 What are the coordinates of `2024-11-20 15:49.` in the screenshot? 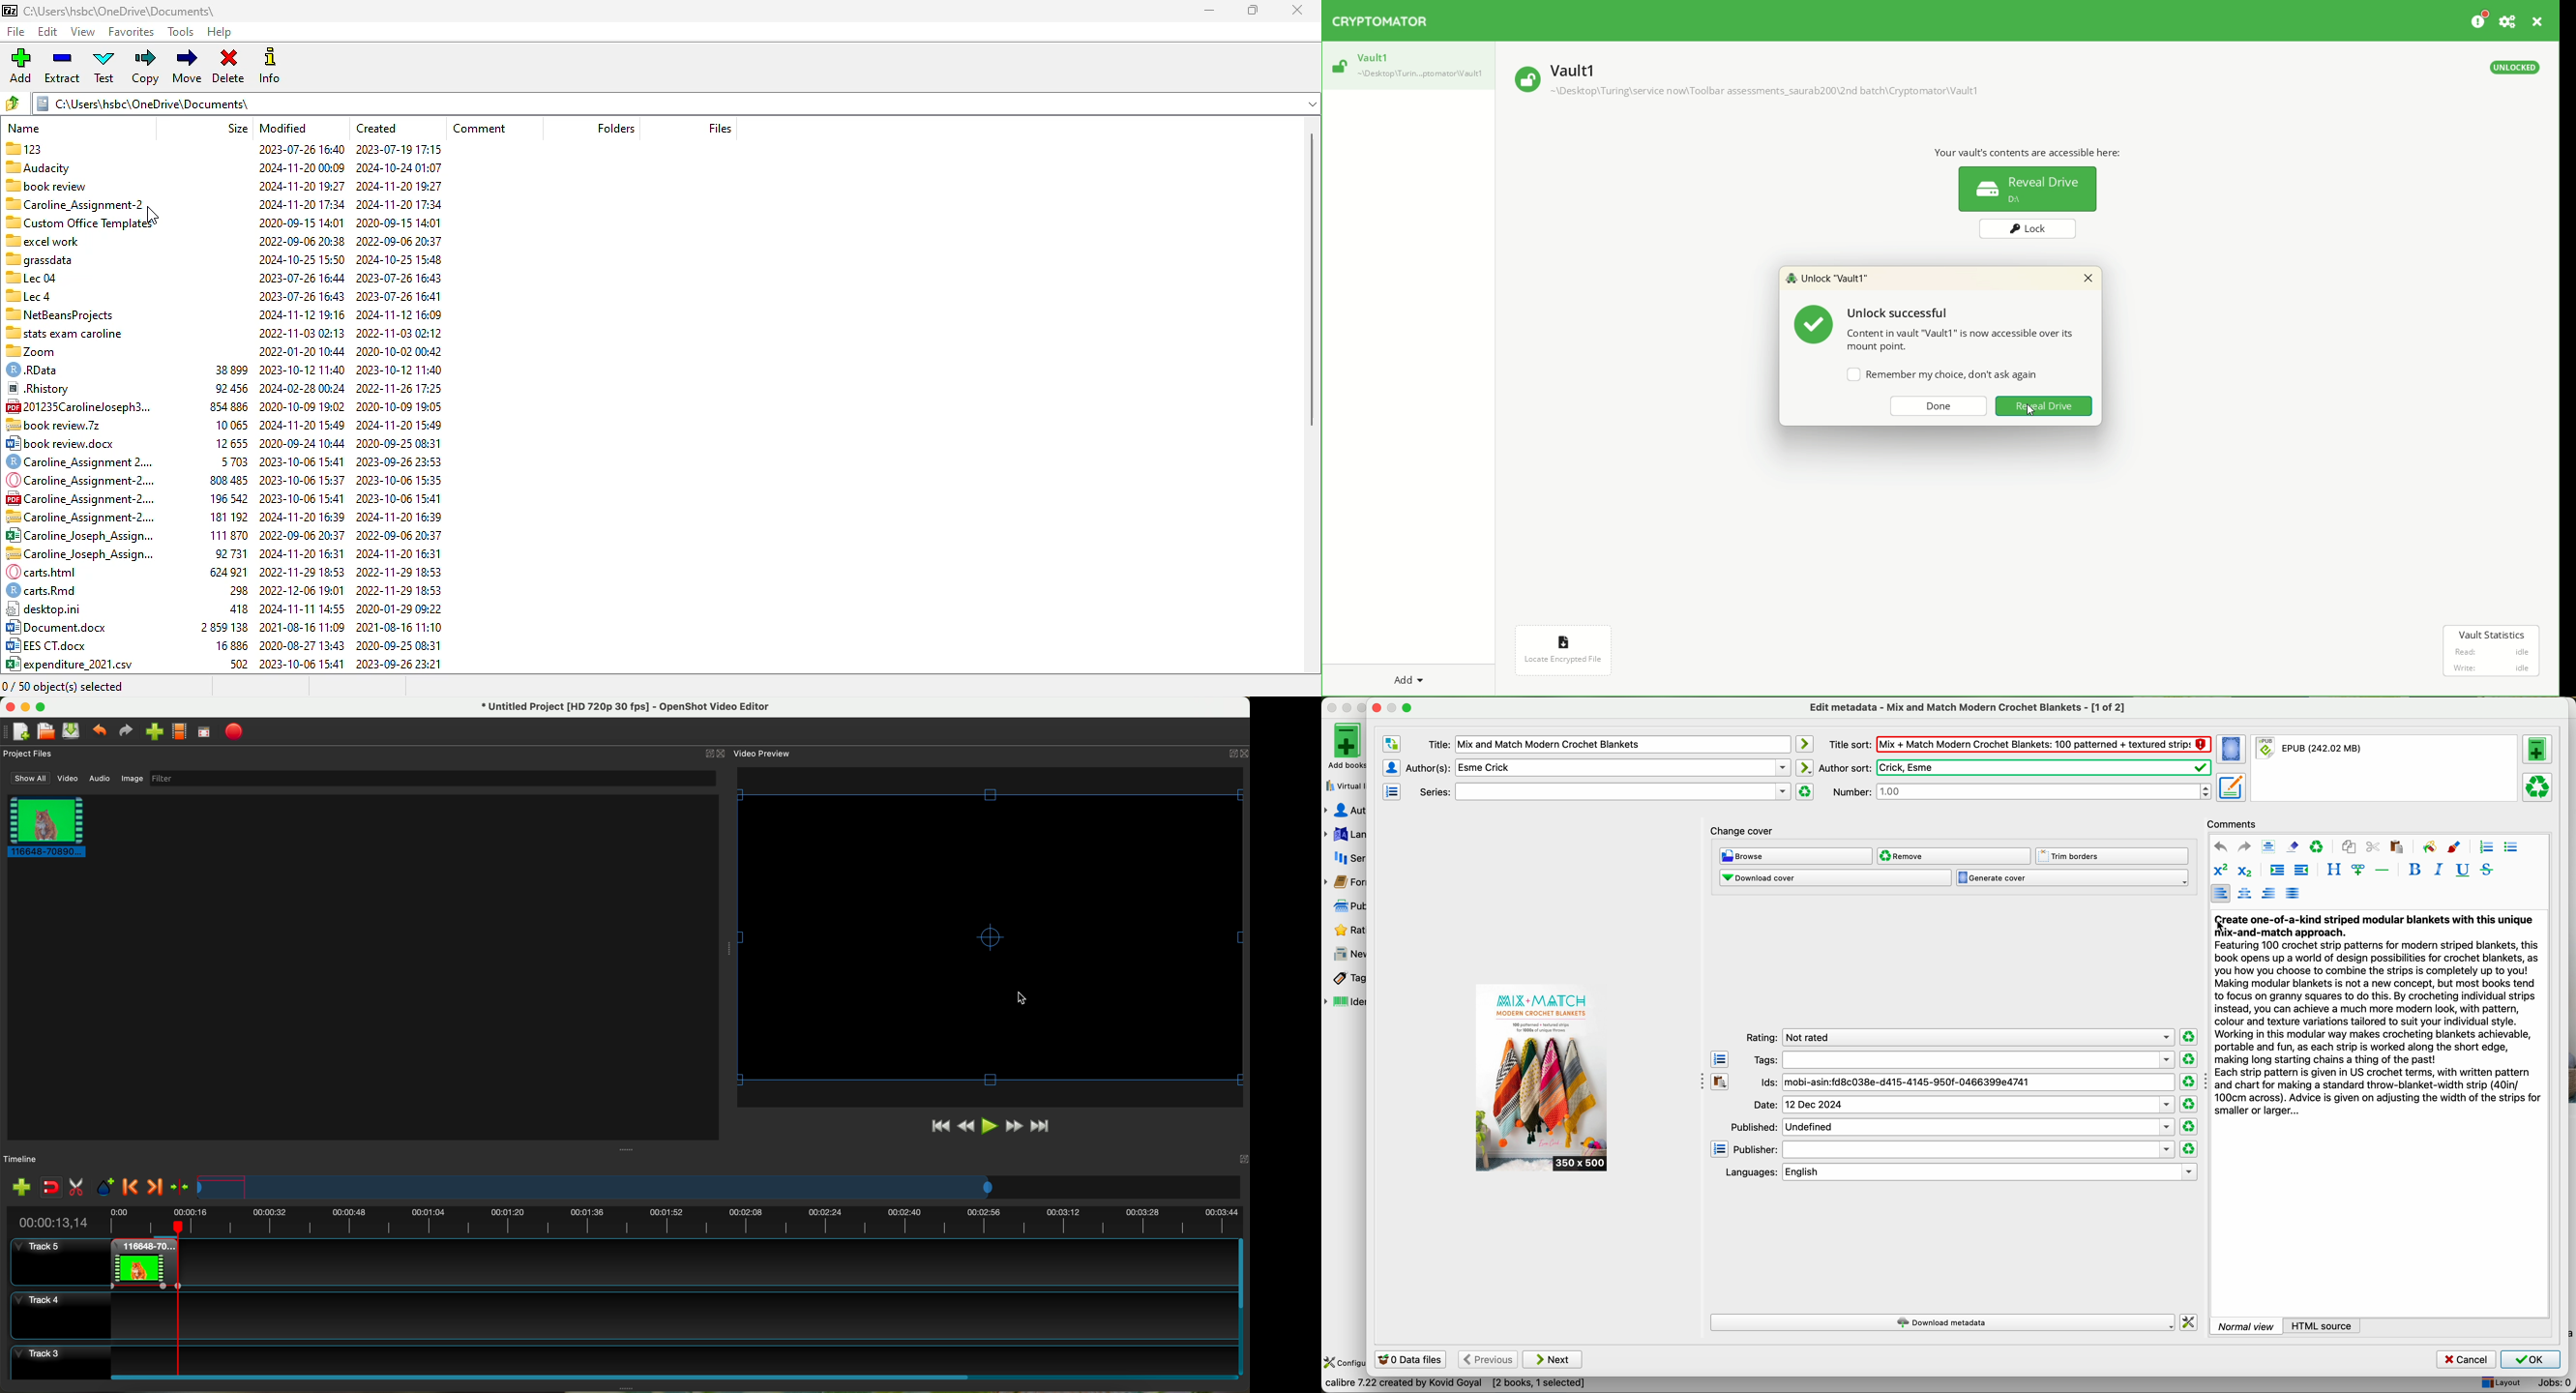 It's located at (301, 427).